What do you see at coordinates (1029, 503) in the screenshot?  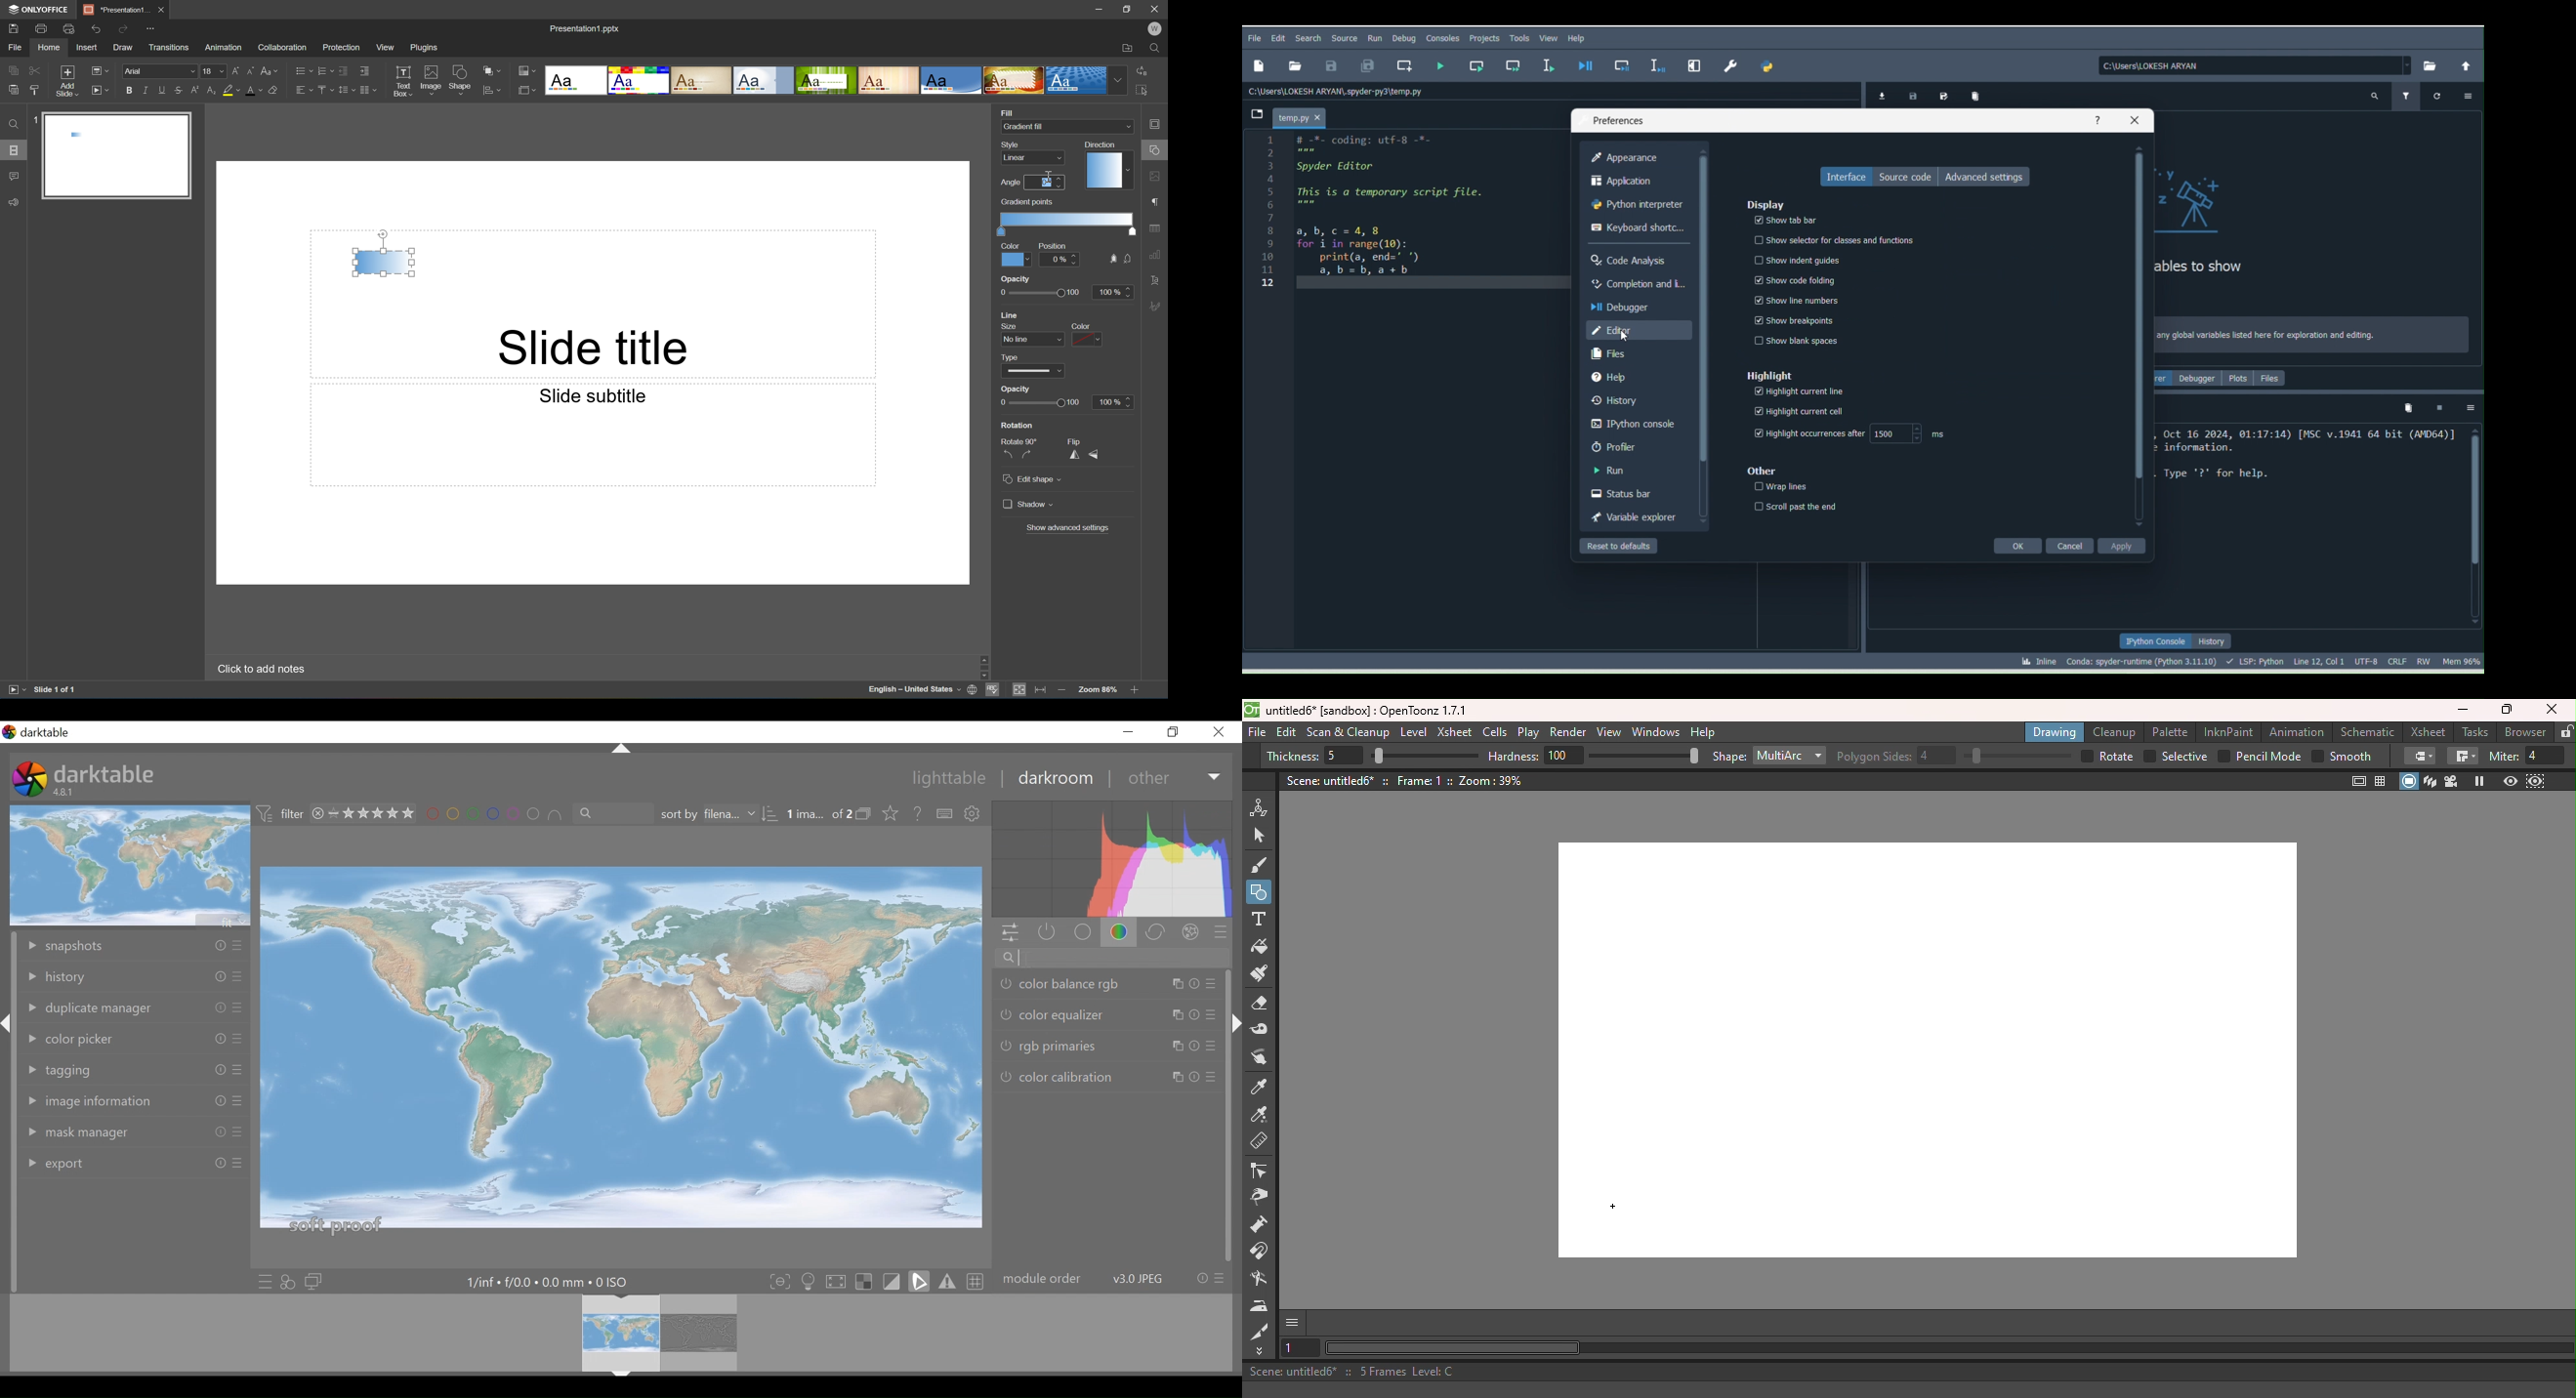 I see `Shadow` at bounding box center [1029, 503].